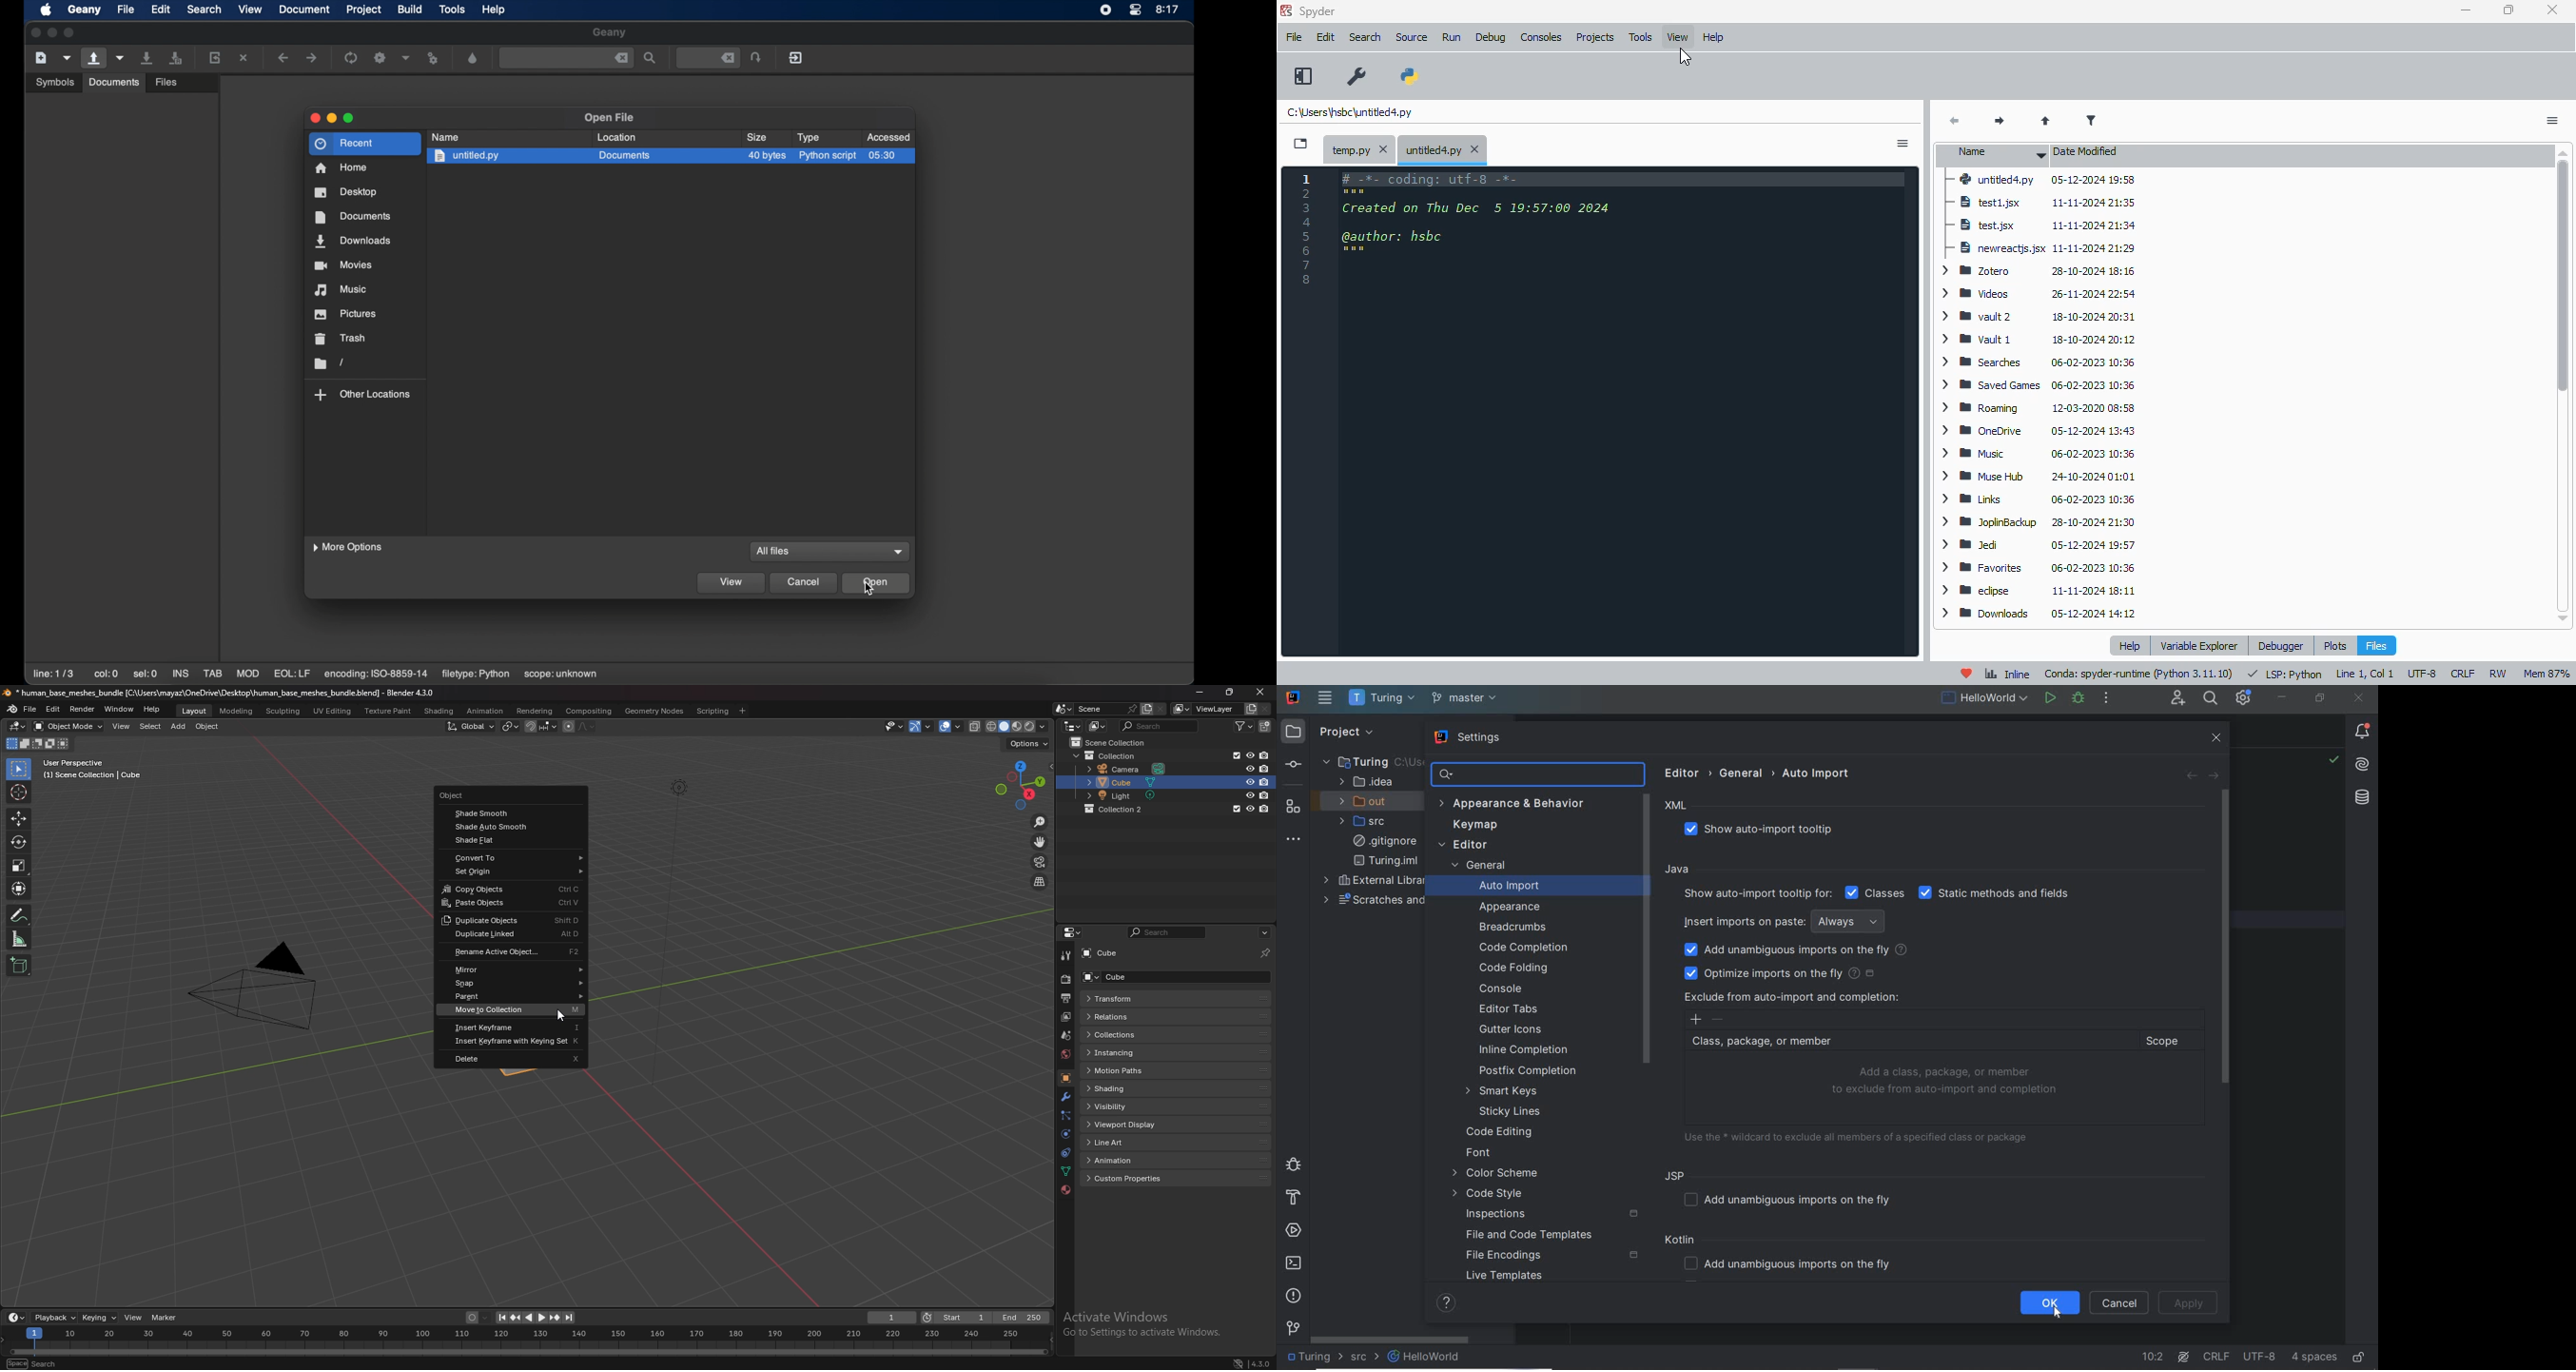 The image size is (2576, 1372). Describe the element at coordinates (1472, 826) in the screenshot. I see `KEYMAP` at that location.